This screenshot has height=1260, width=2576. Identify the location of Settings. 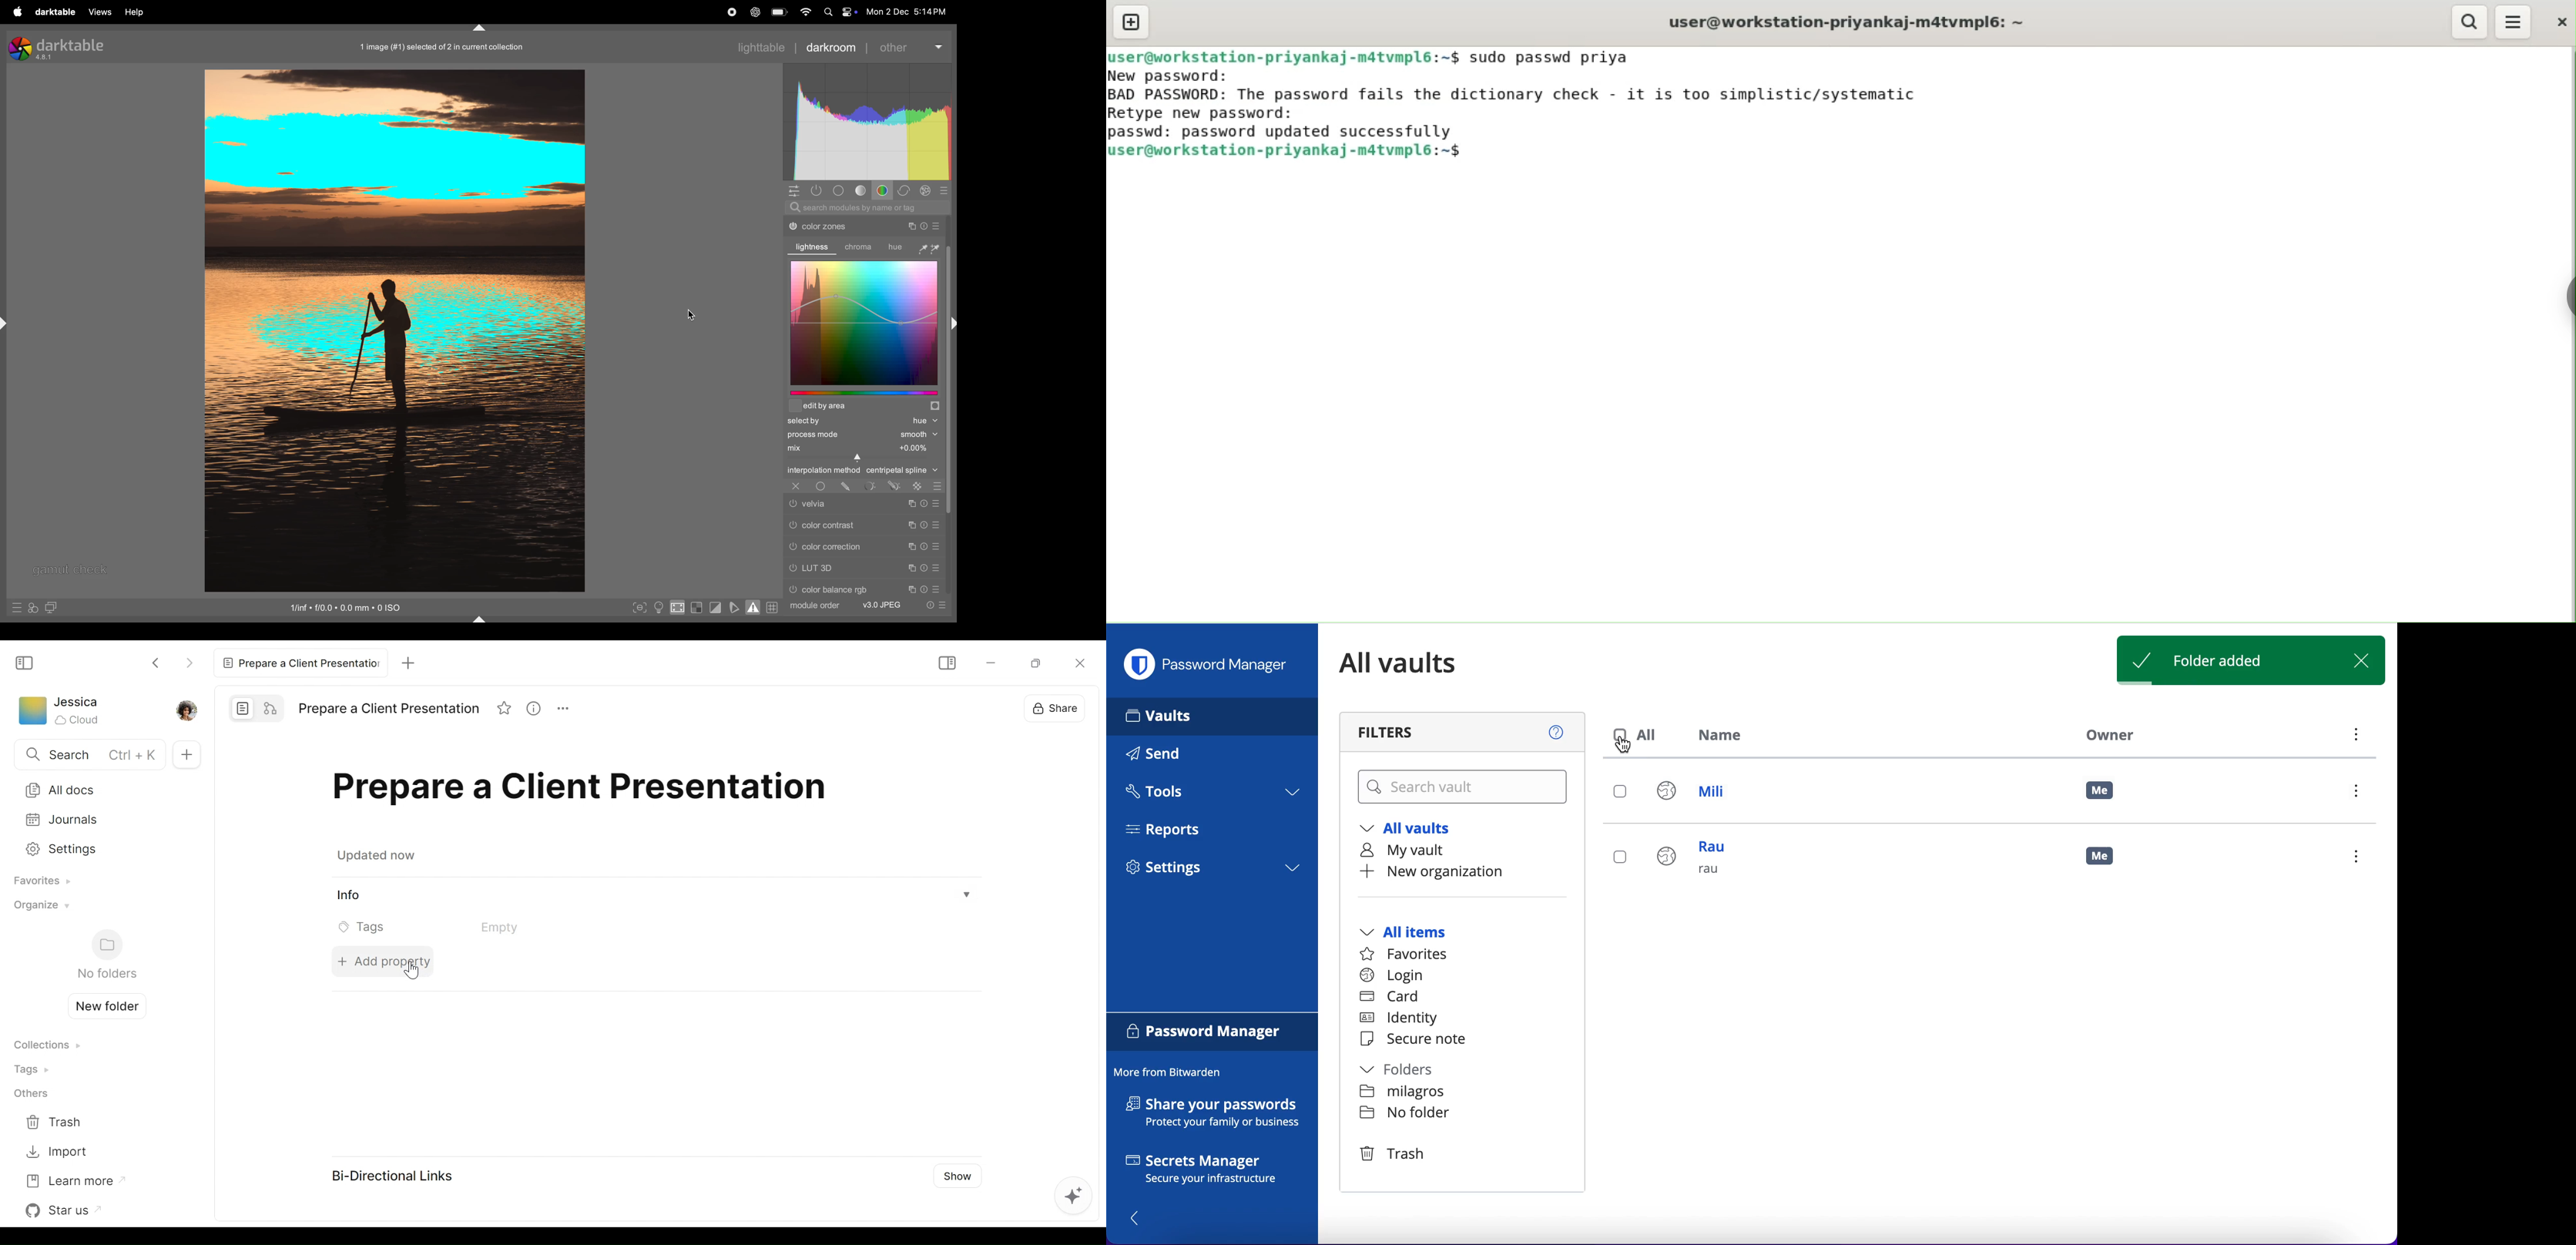
(96, 847).